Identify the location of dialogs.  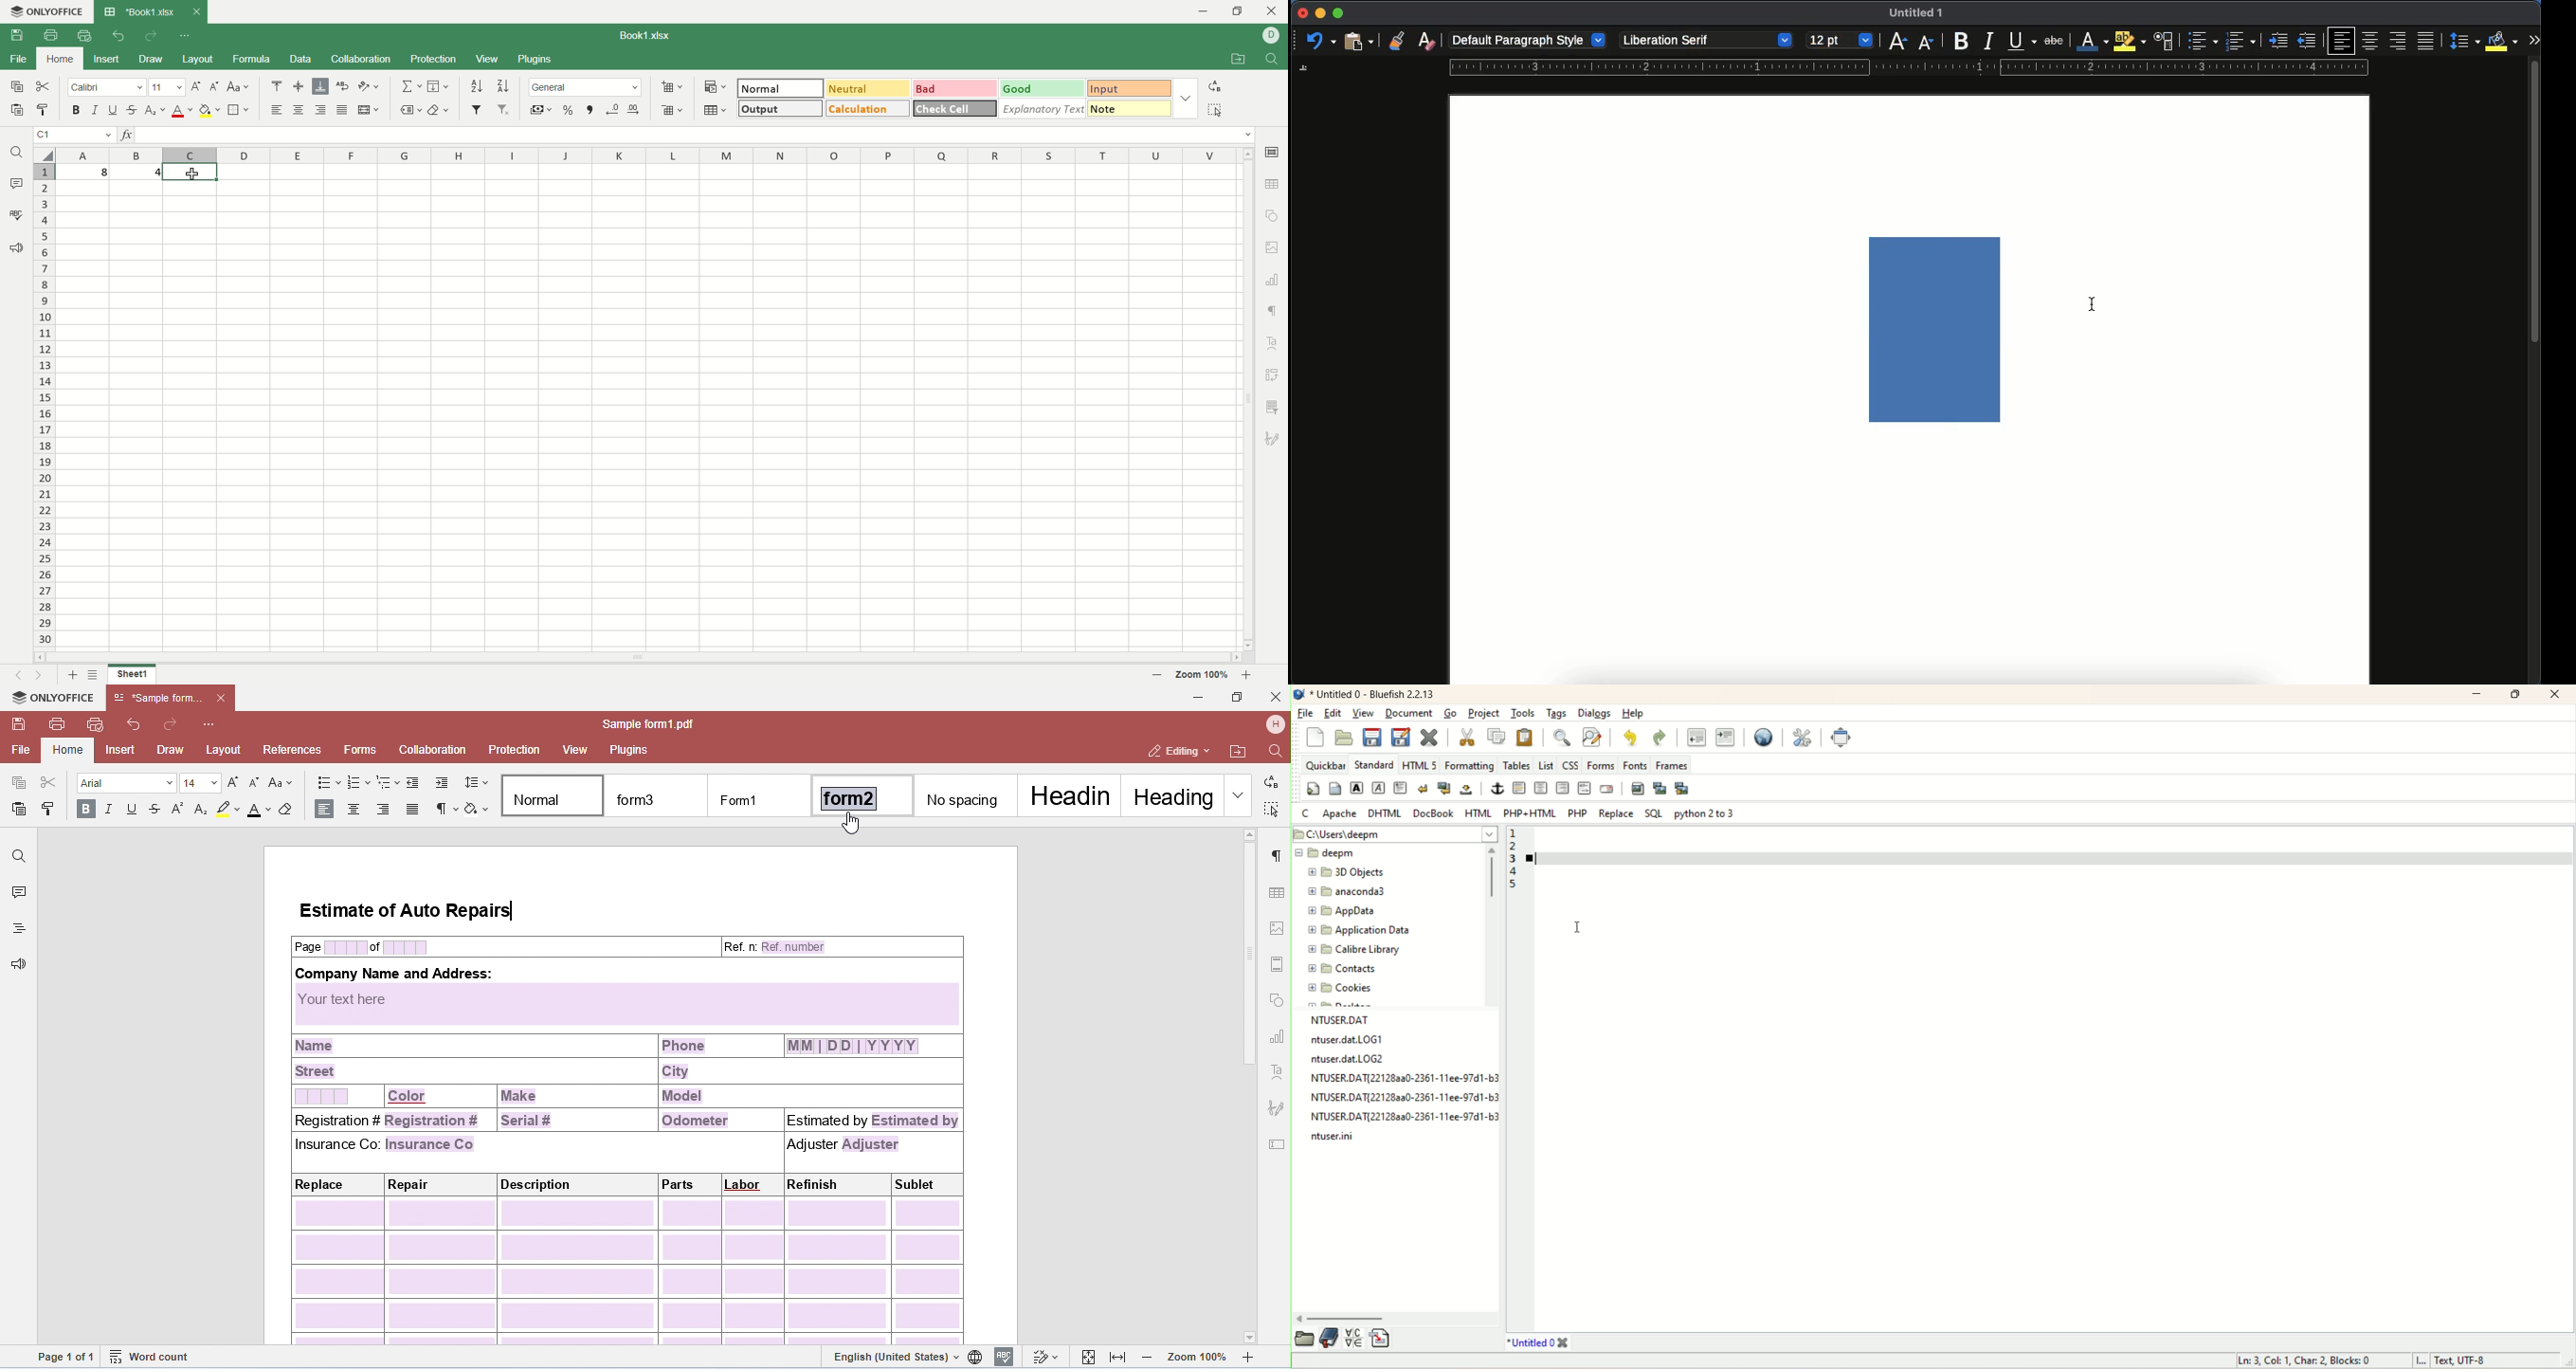
(1593, 713).